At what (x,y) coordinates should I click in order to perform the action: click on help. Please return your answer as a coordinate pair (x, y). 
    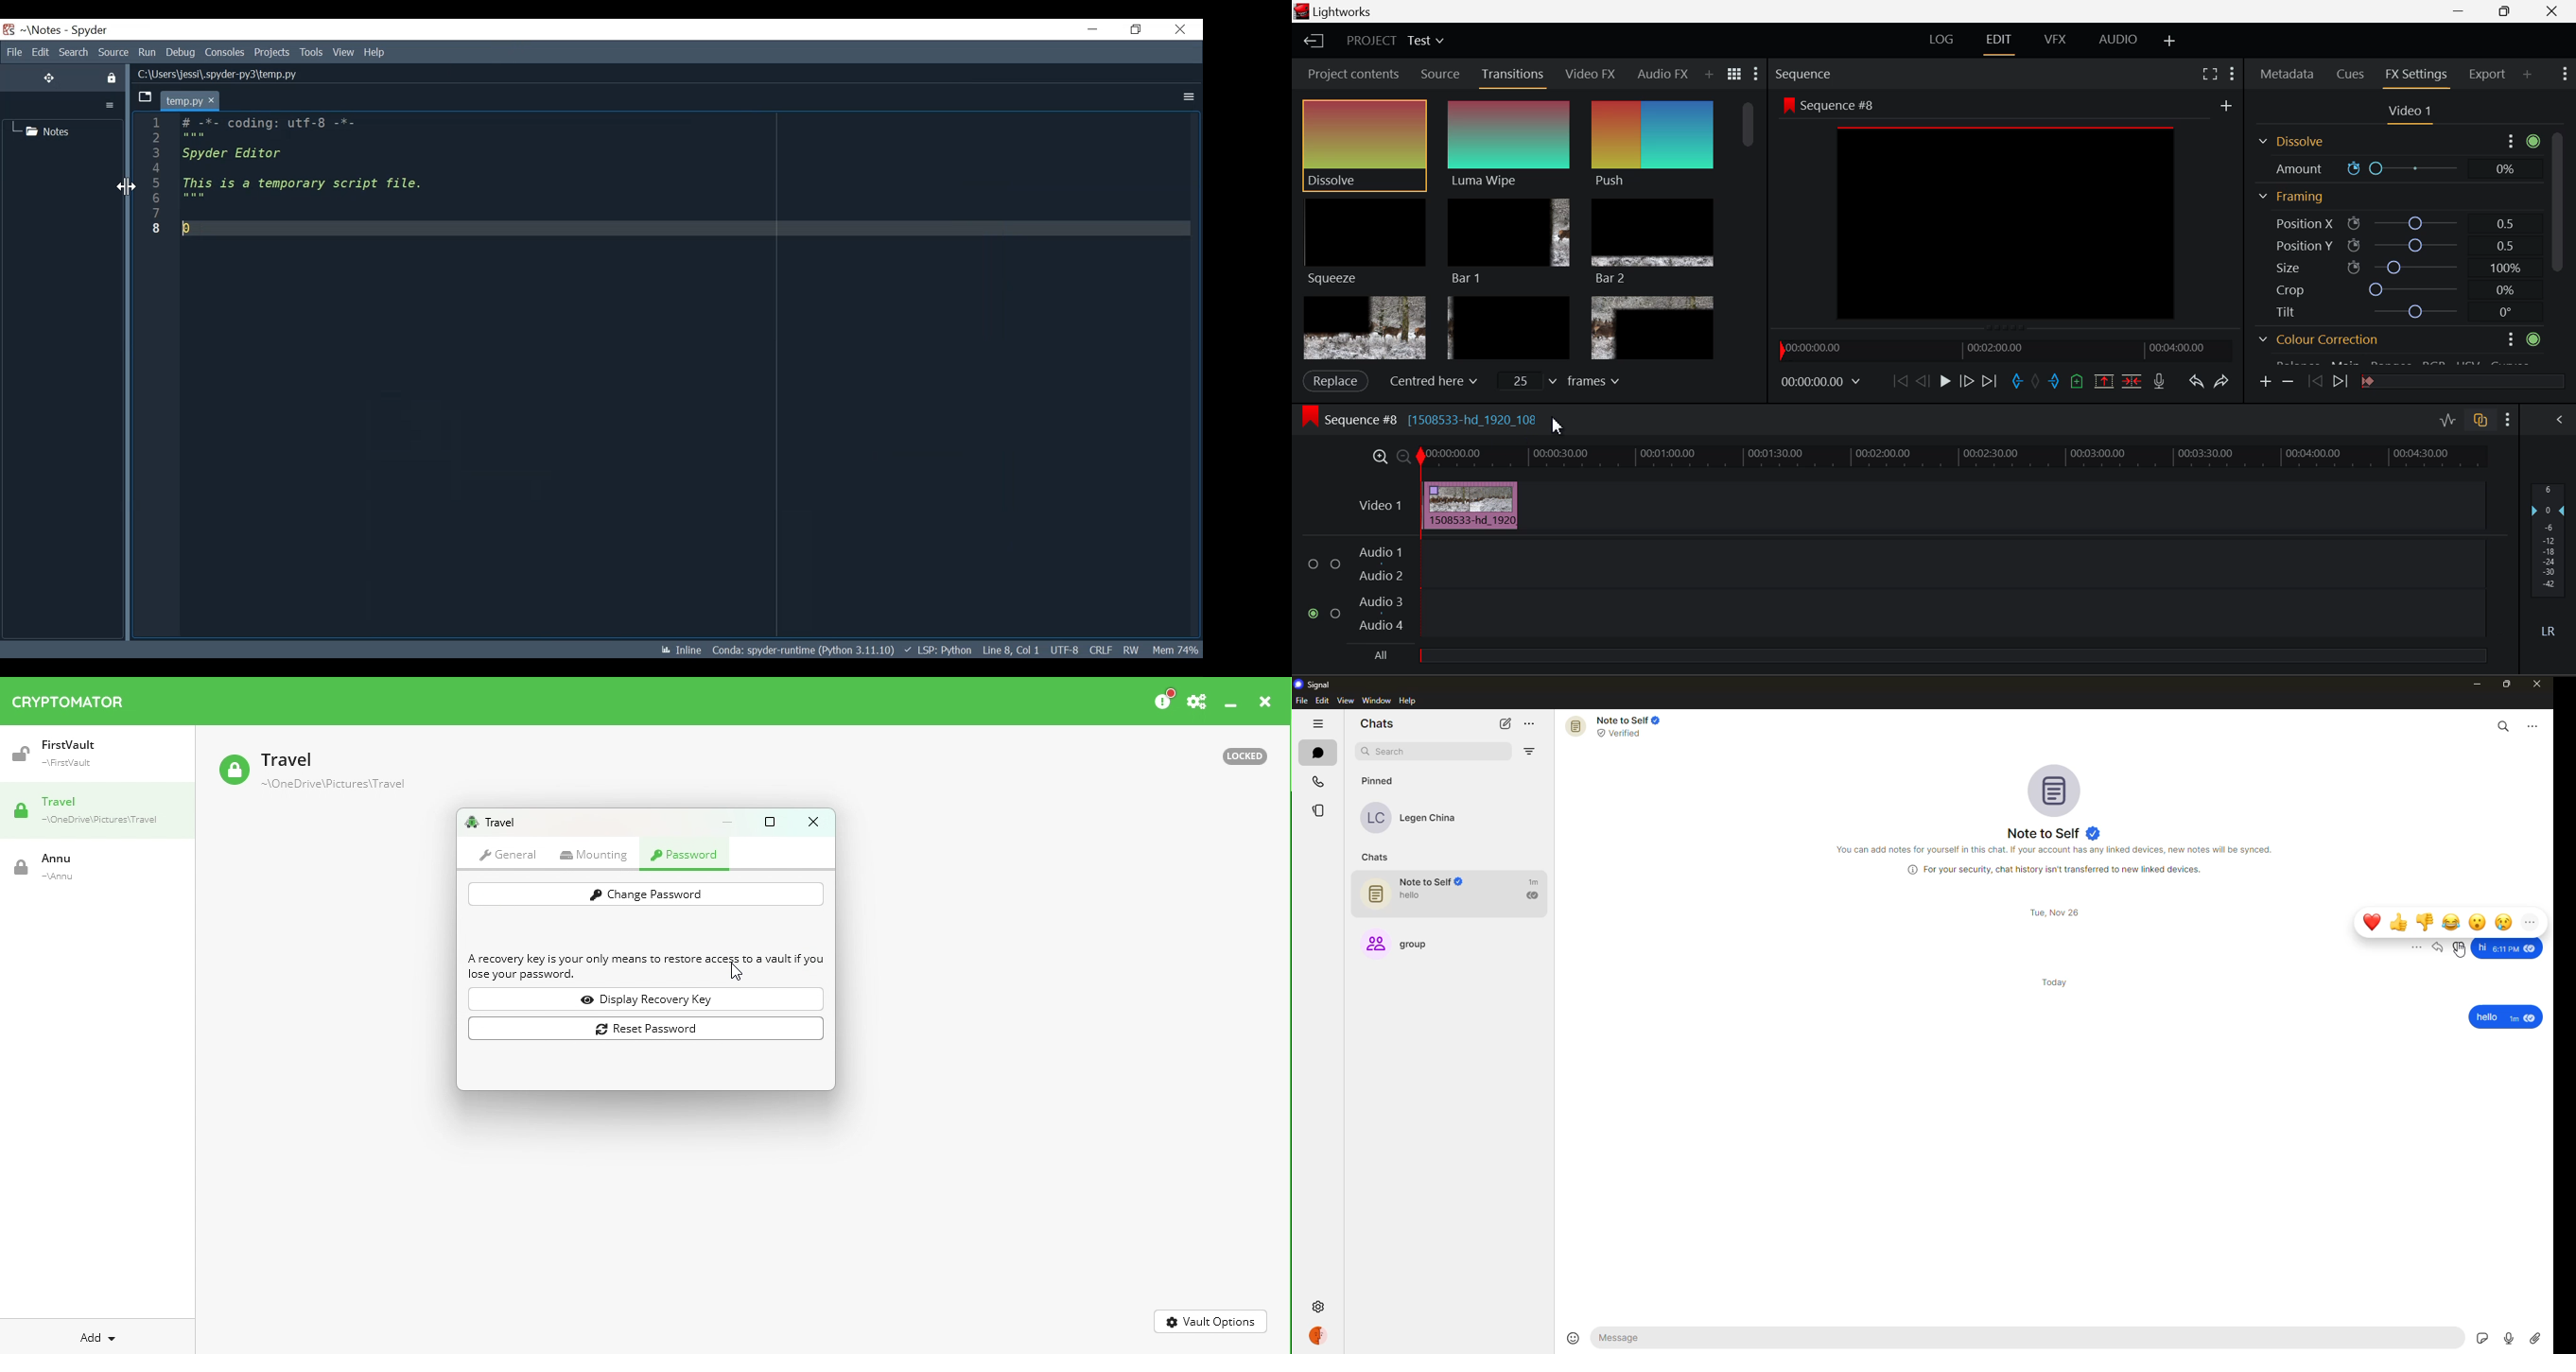
    Looking at the image, I should click on (1408, 701).